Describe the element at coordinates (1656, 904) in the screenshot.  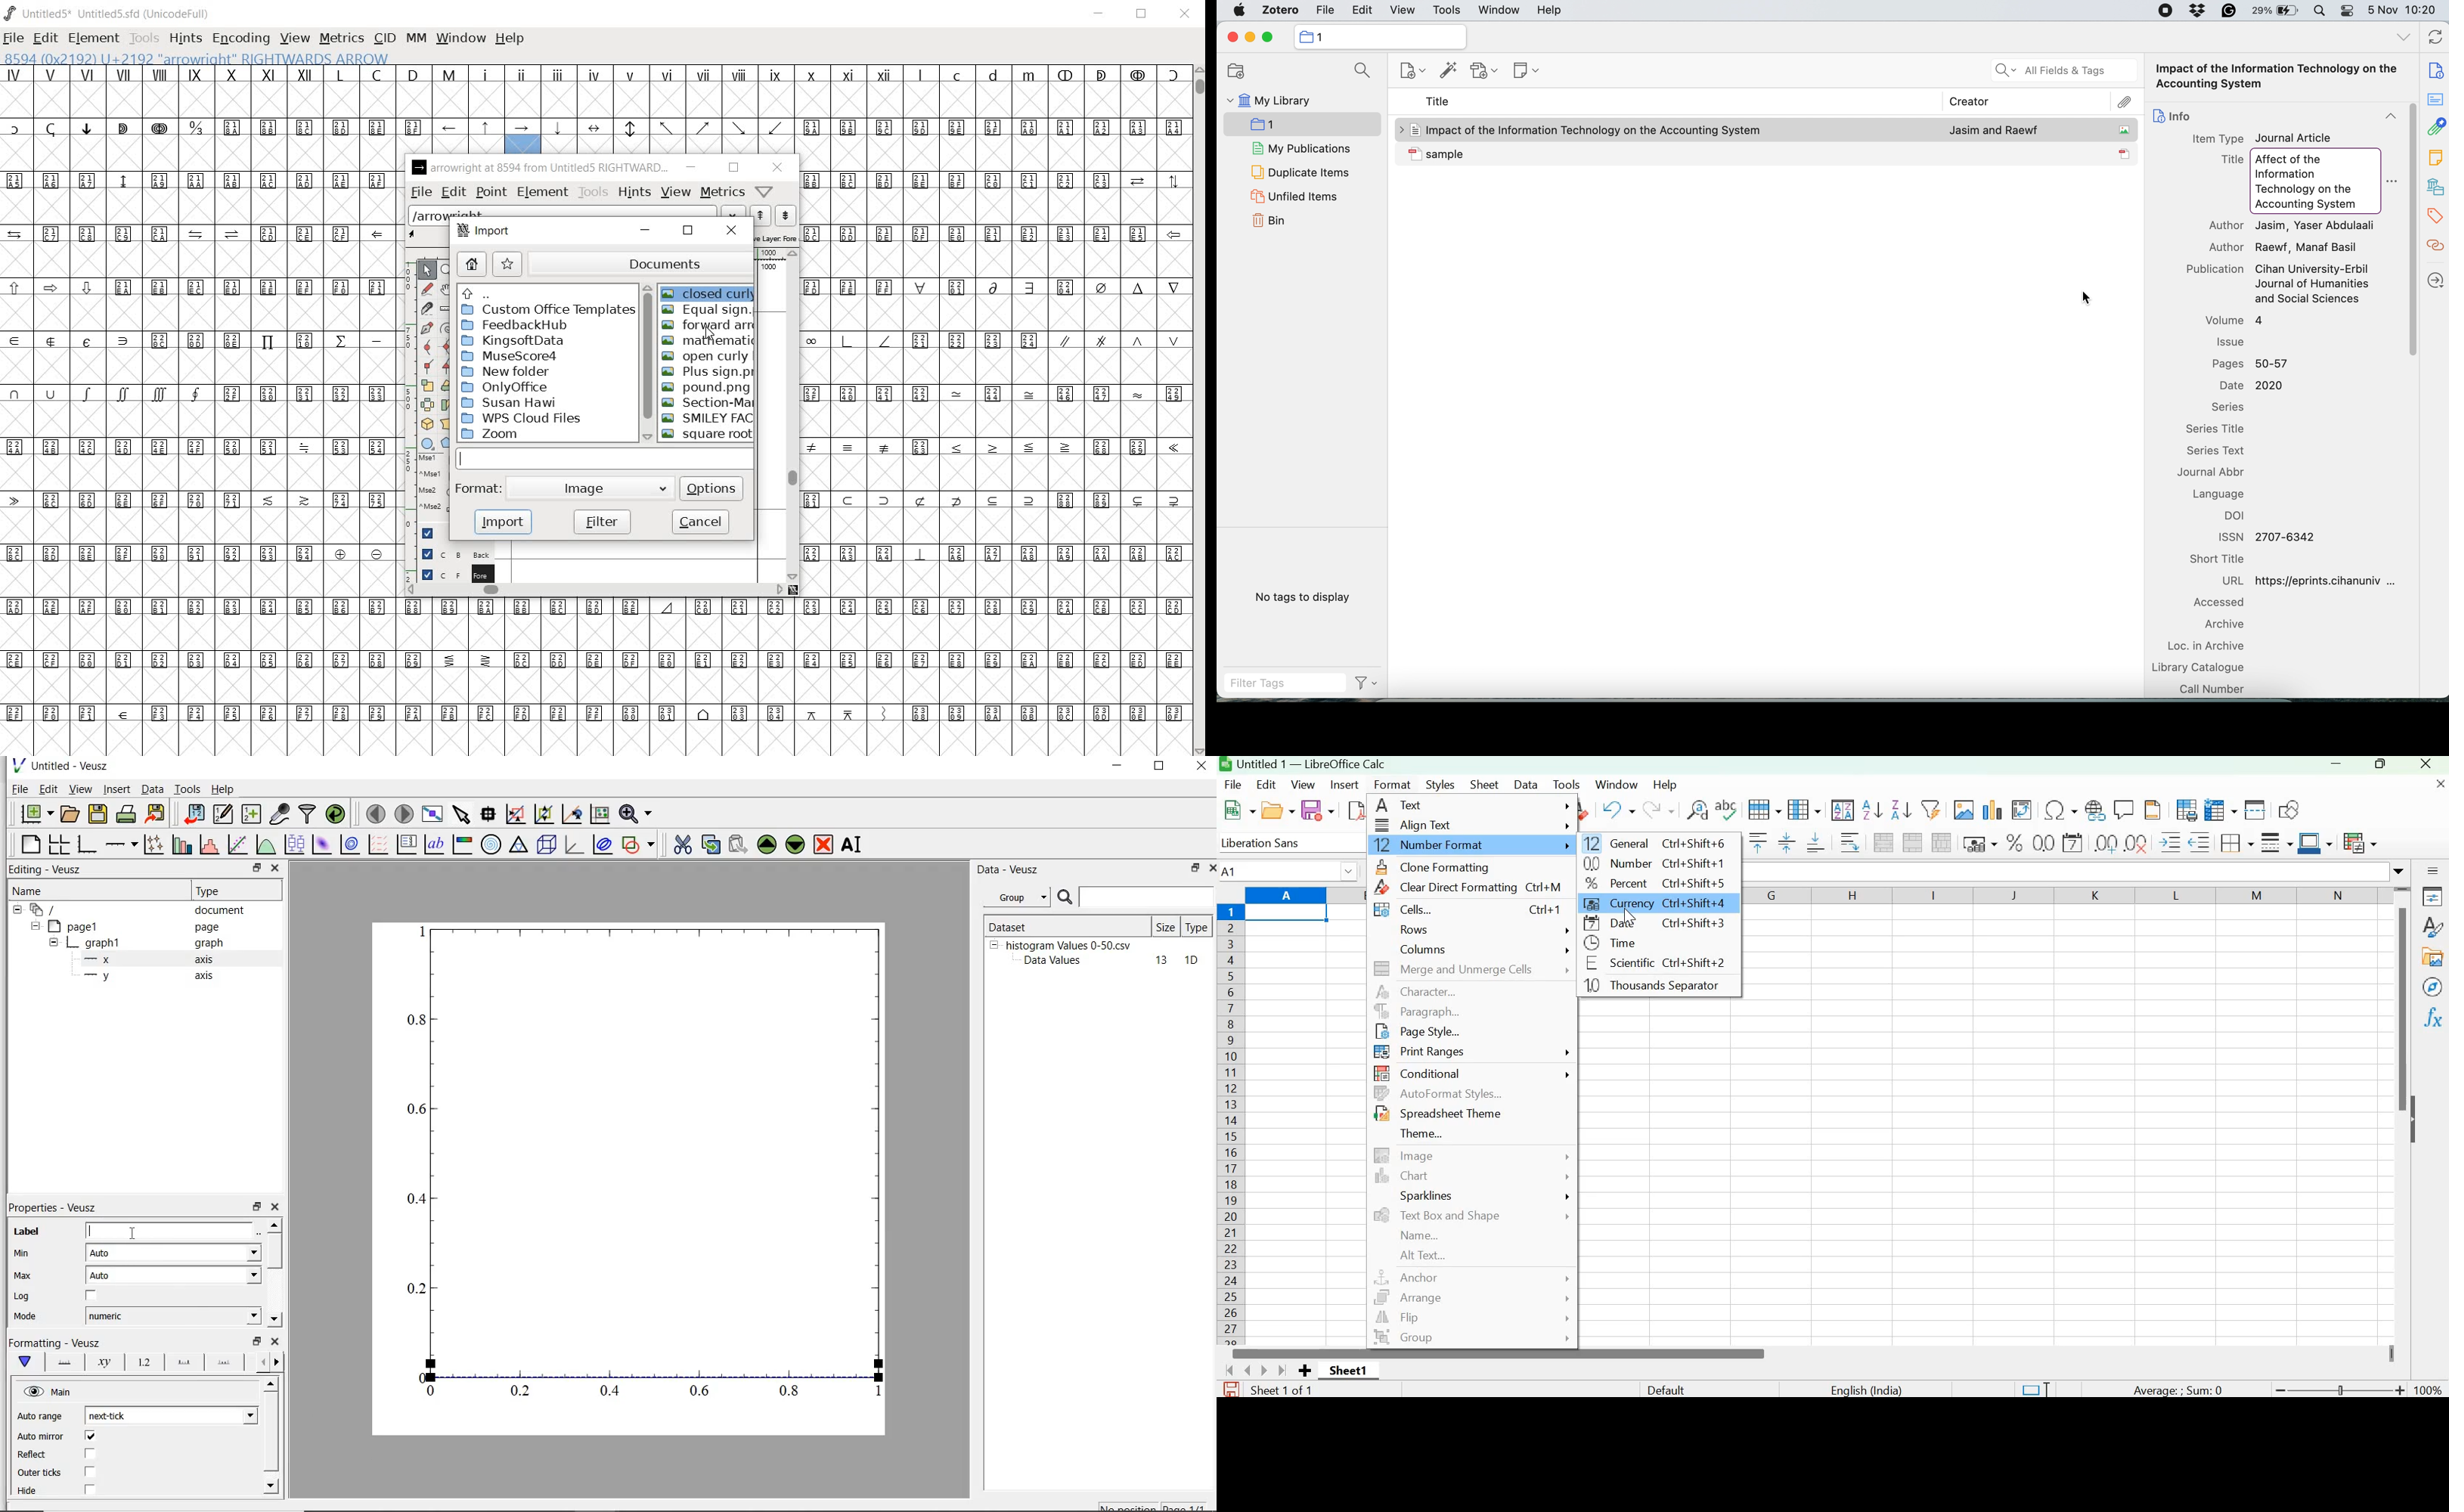
I see `Currency` at that location.